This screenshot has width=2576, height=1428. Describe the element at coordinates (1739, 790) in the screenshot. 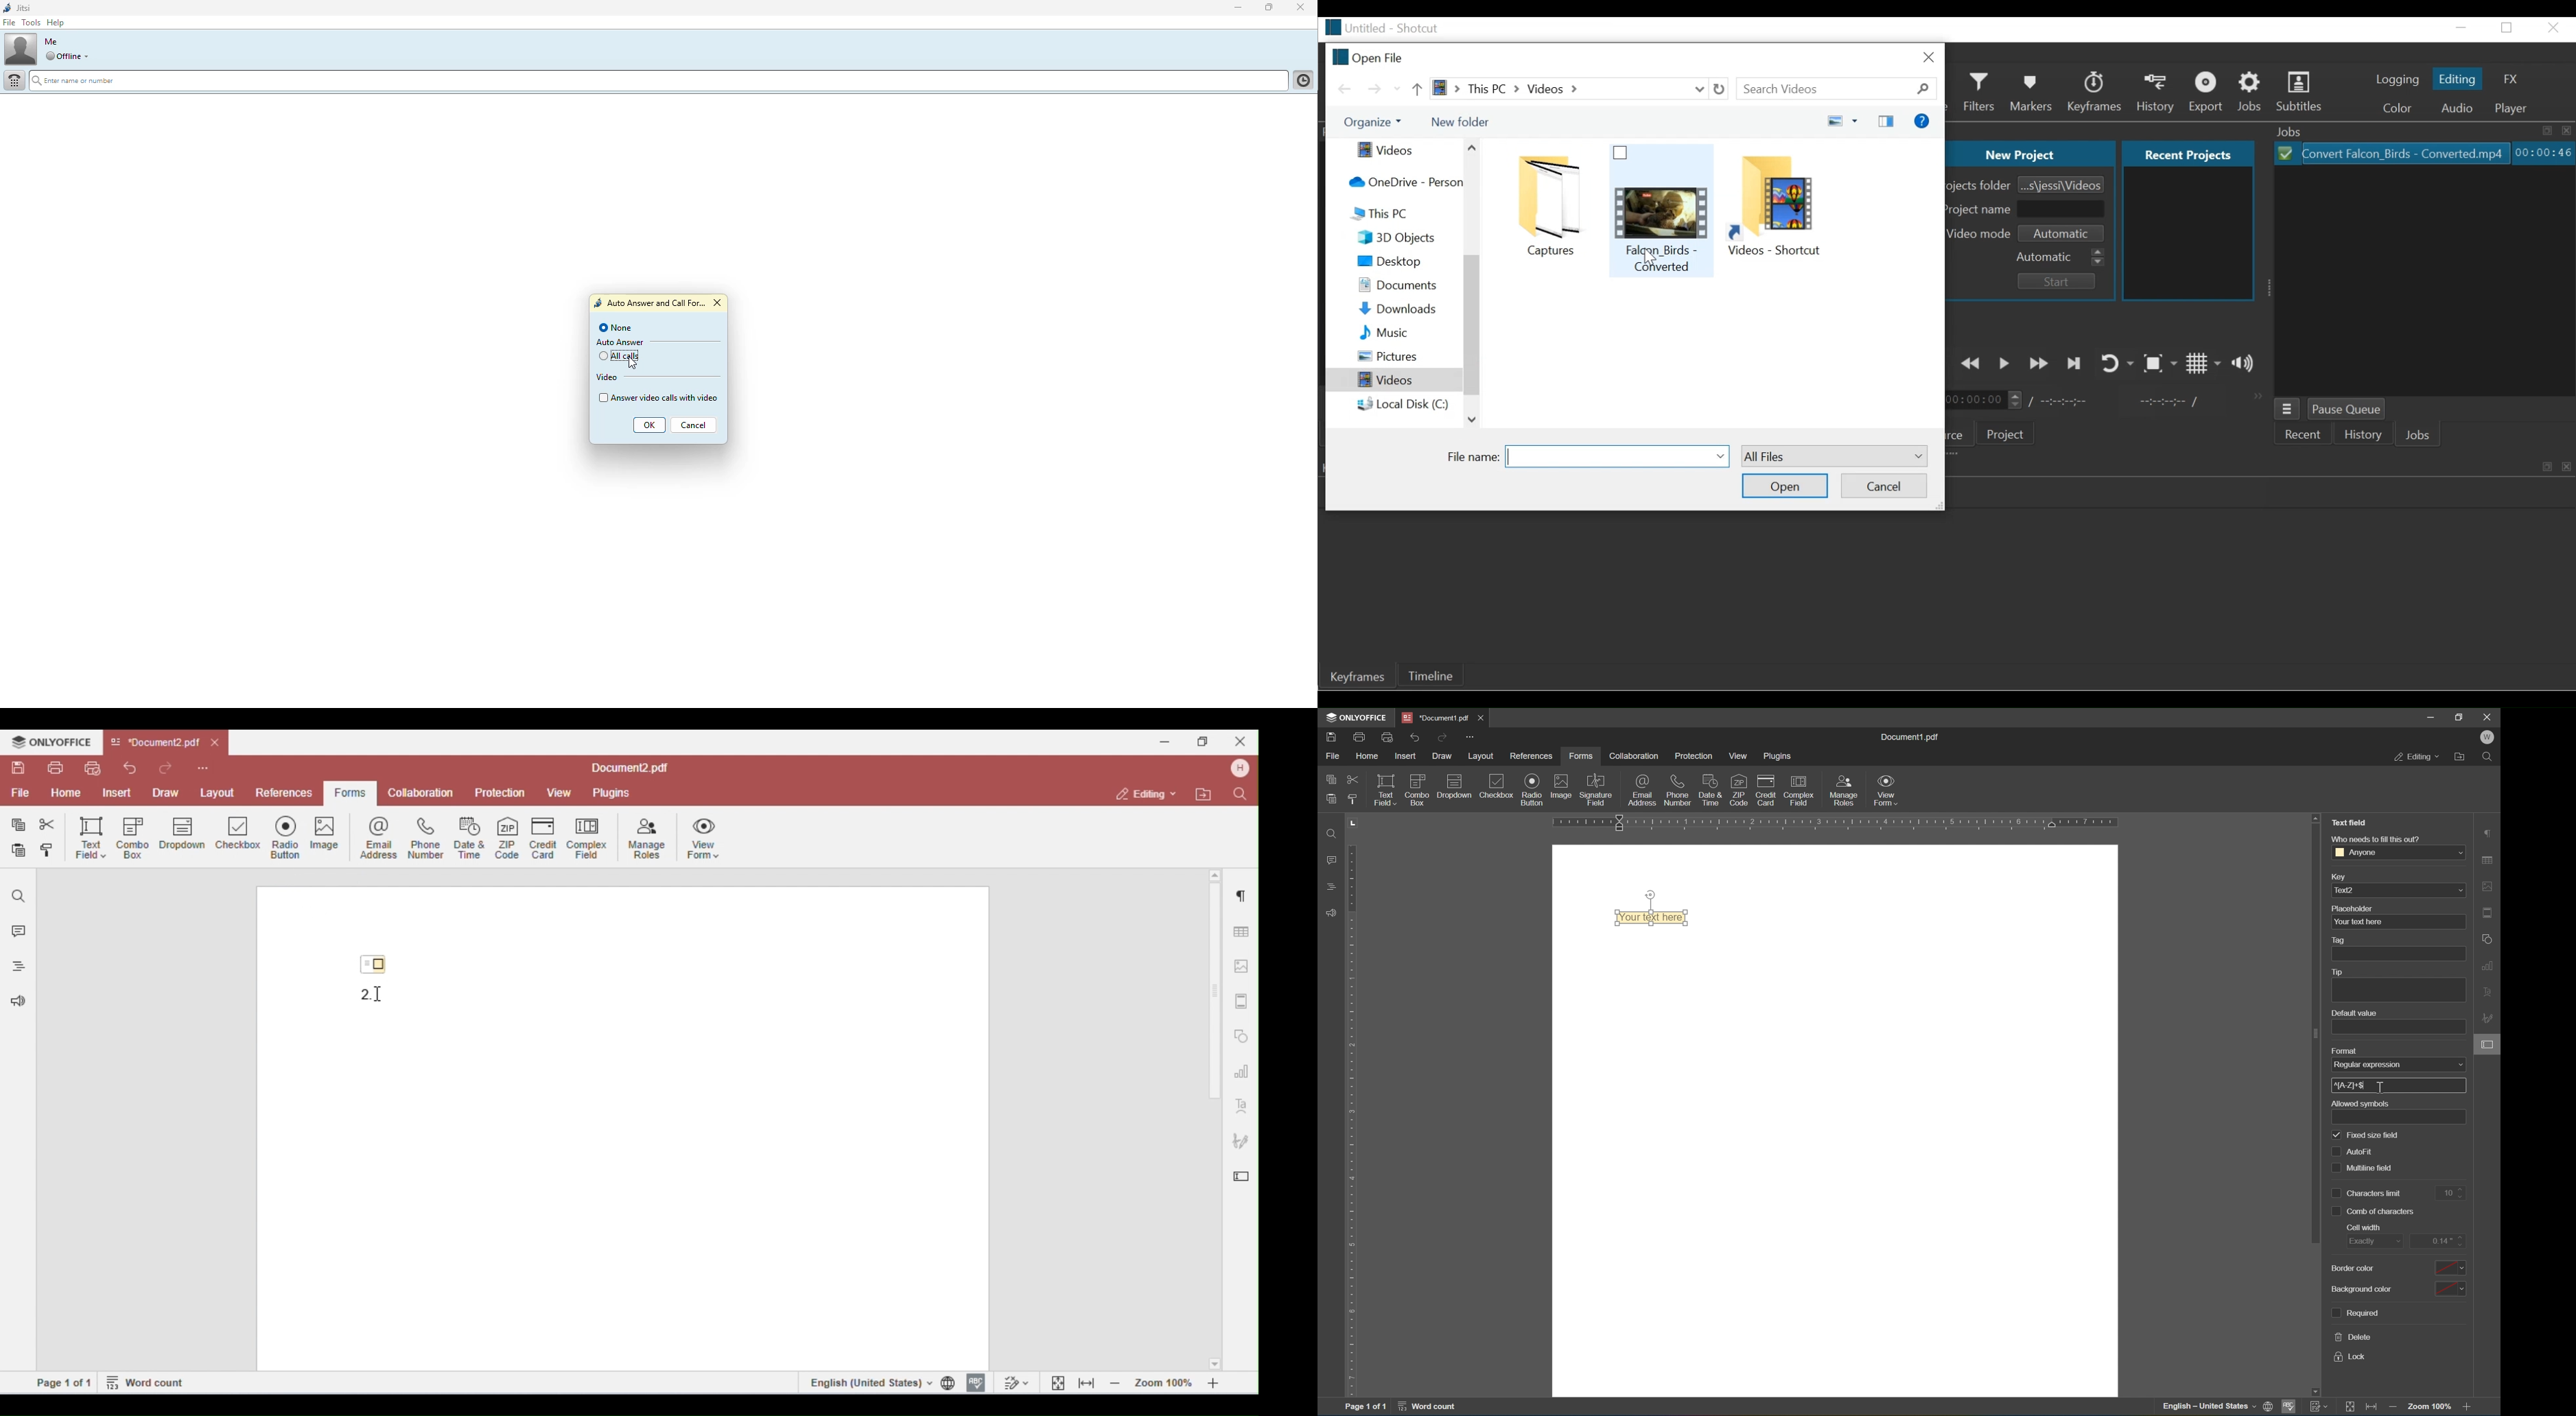

I see `zip code` at that location.